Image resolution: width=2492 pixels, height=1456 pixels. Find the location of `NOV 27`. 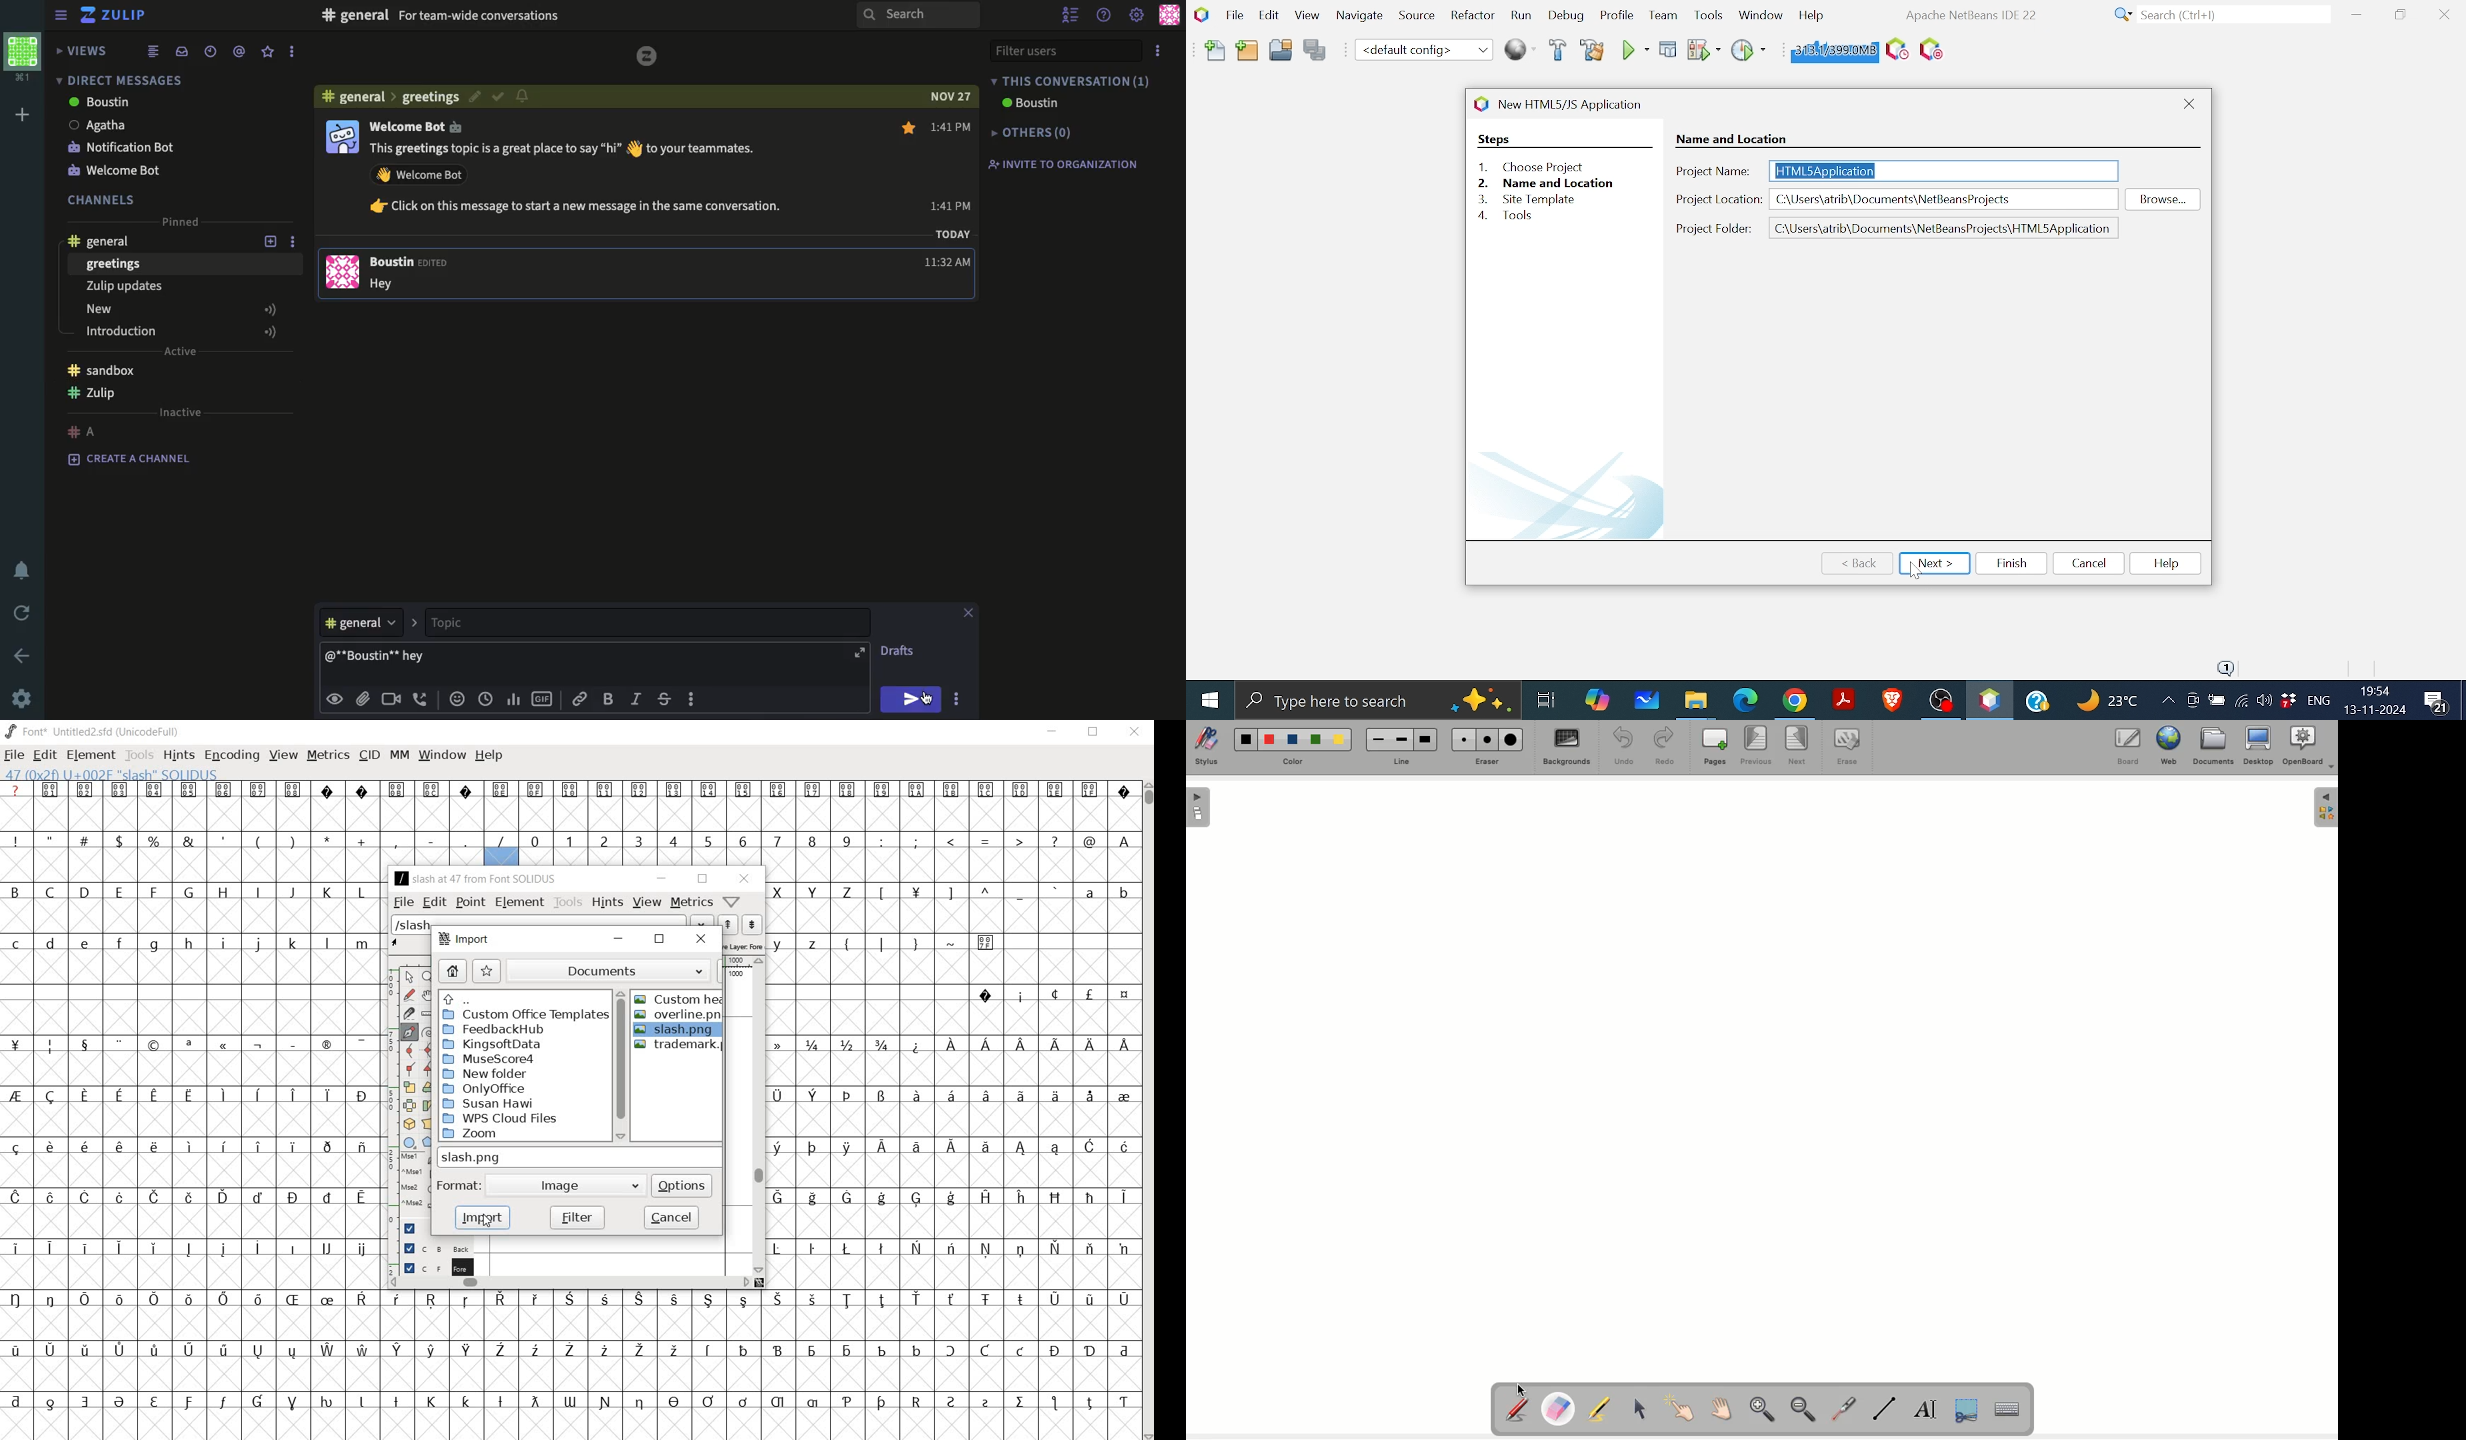

NOV 27 is located at coordinates (953, 97).